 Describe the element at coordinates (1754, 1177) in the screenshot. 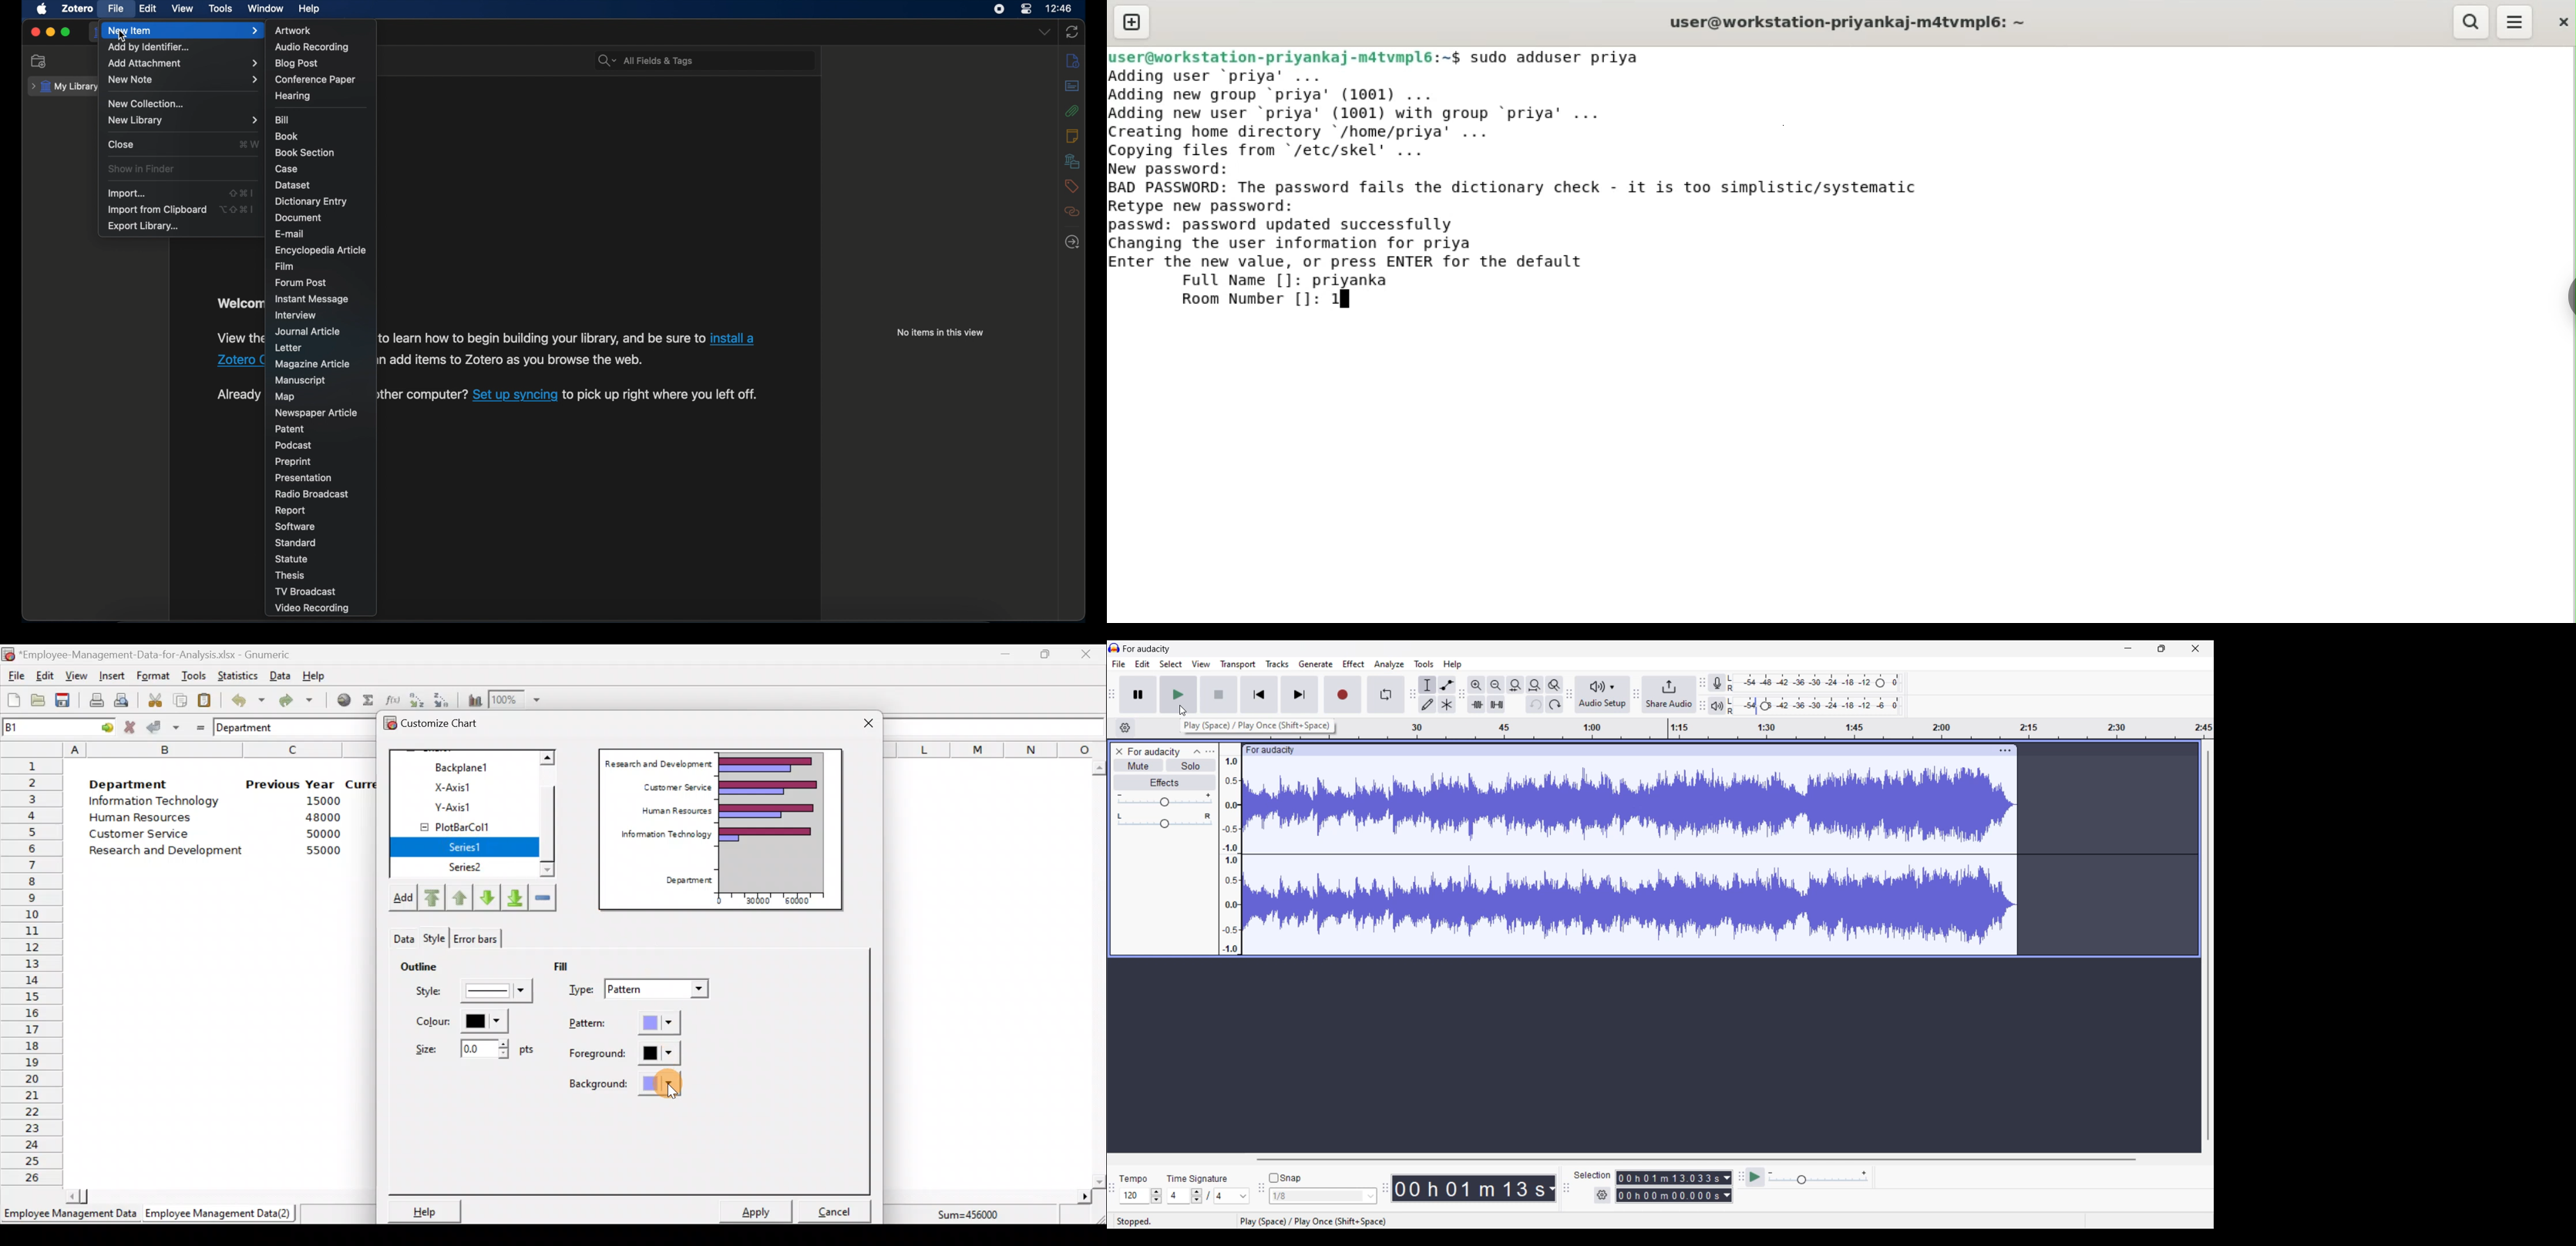

I see `play at speed` at that location.